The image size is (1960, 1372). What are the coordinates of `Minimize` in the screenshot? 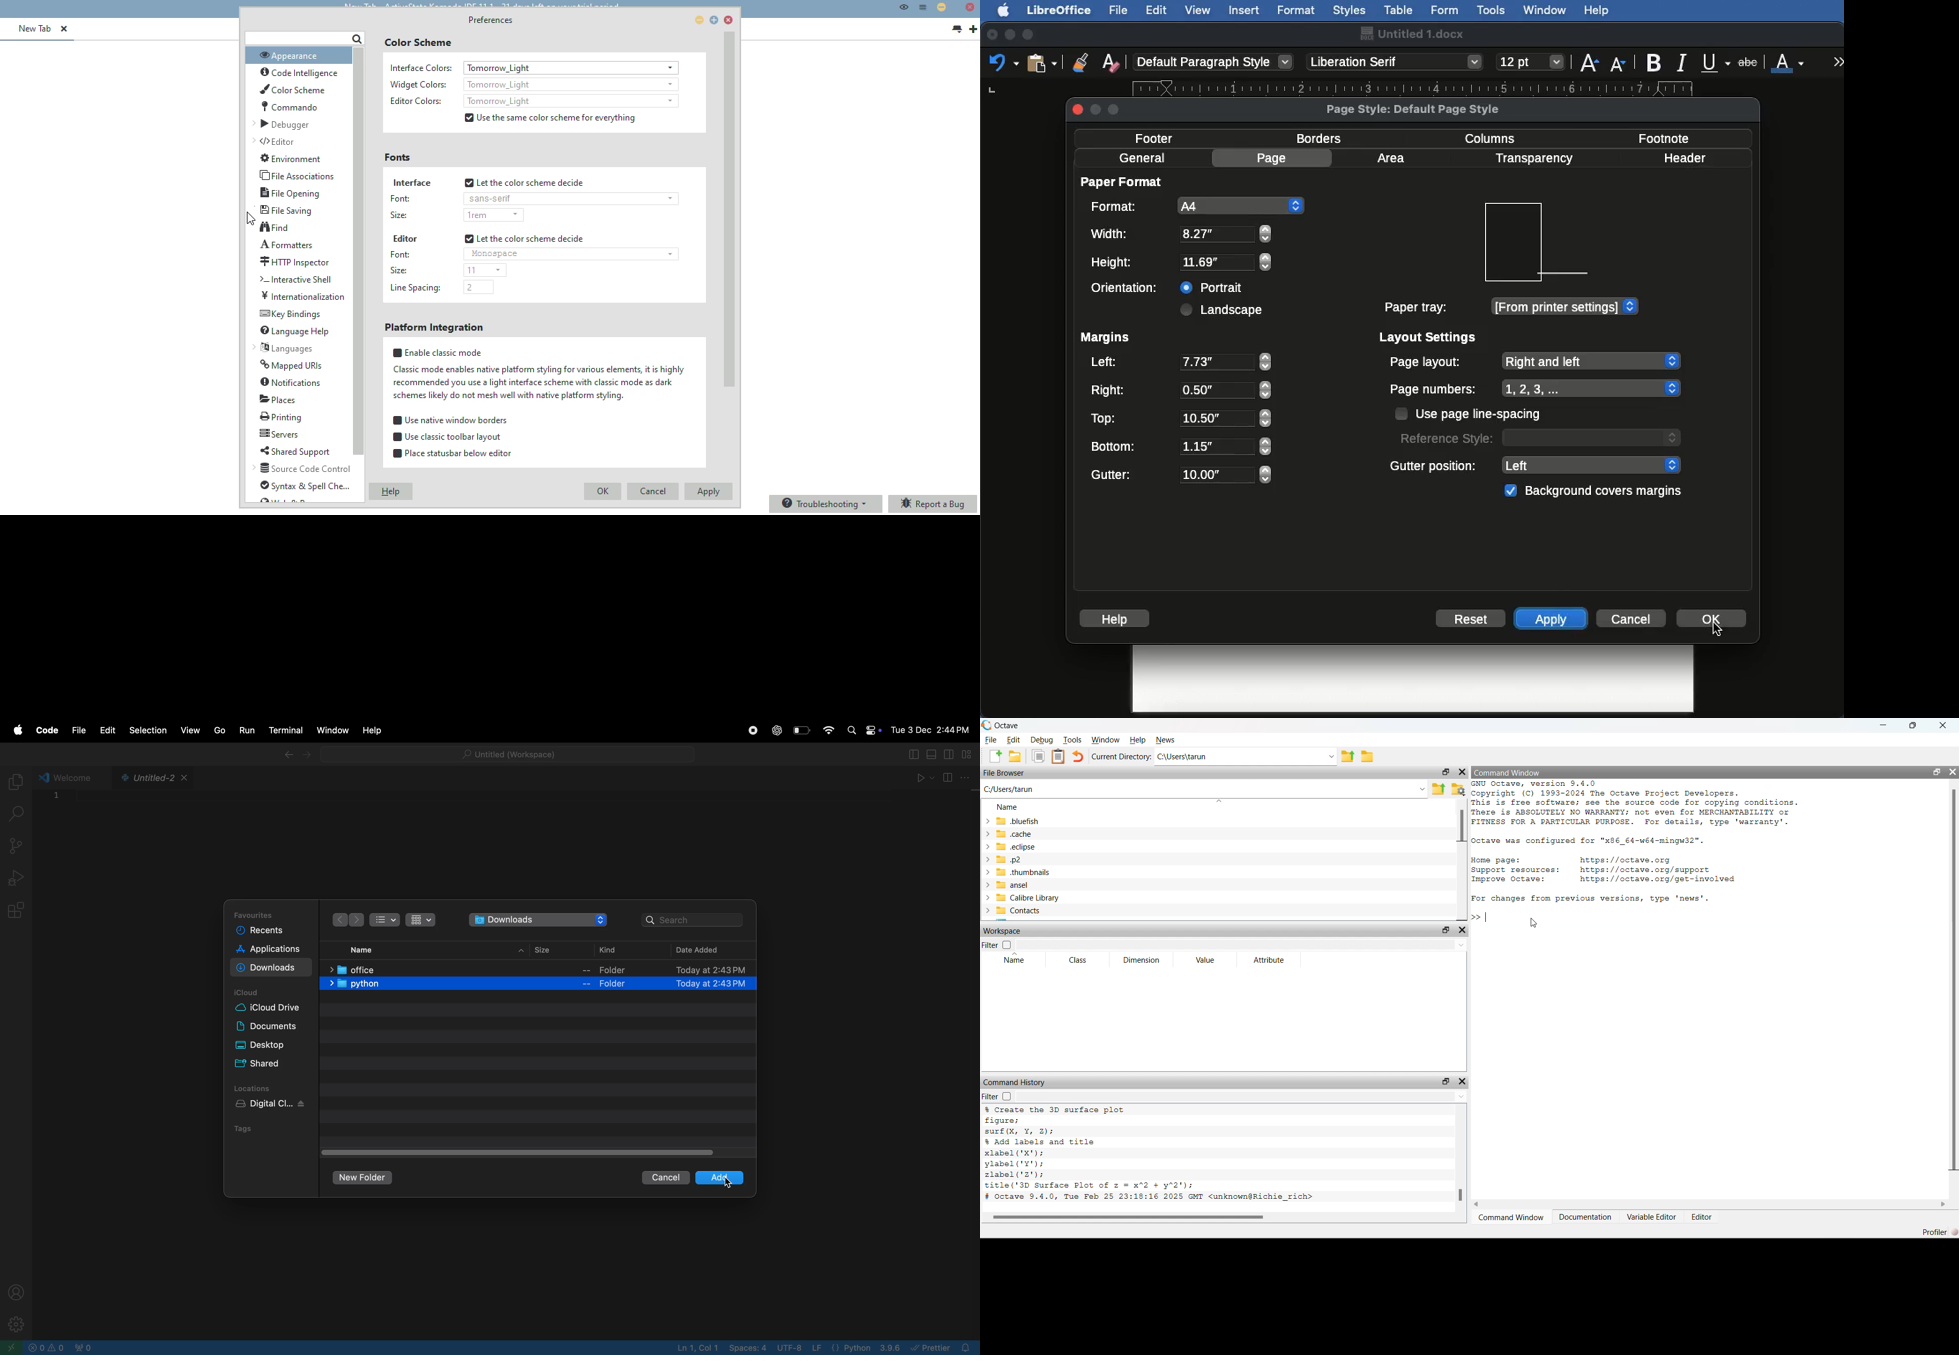 It's located at (1009, 34).